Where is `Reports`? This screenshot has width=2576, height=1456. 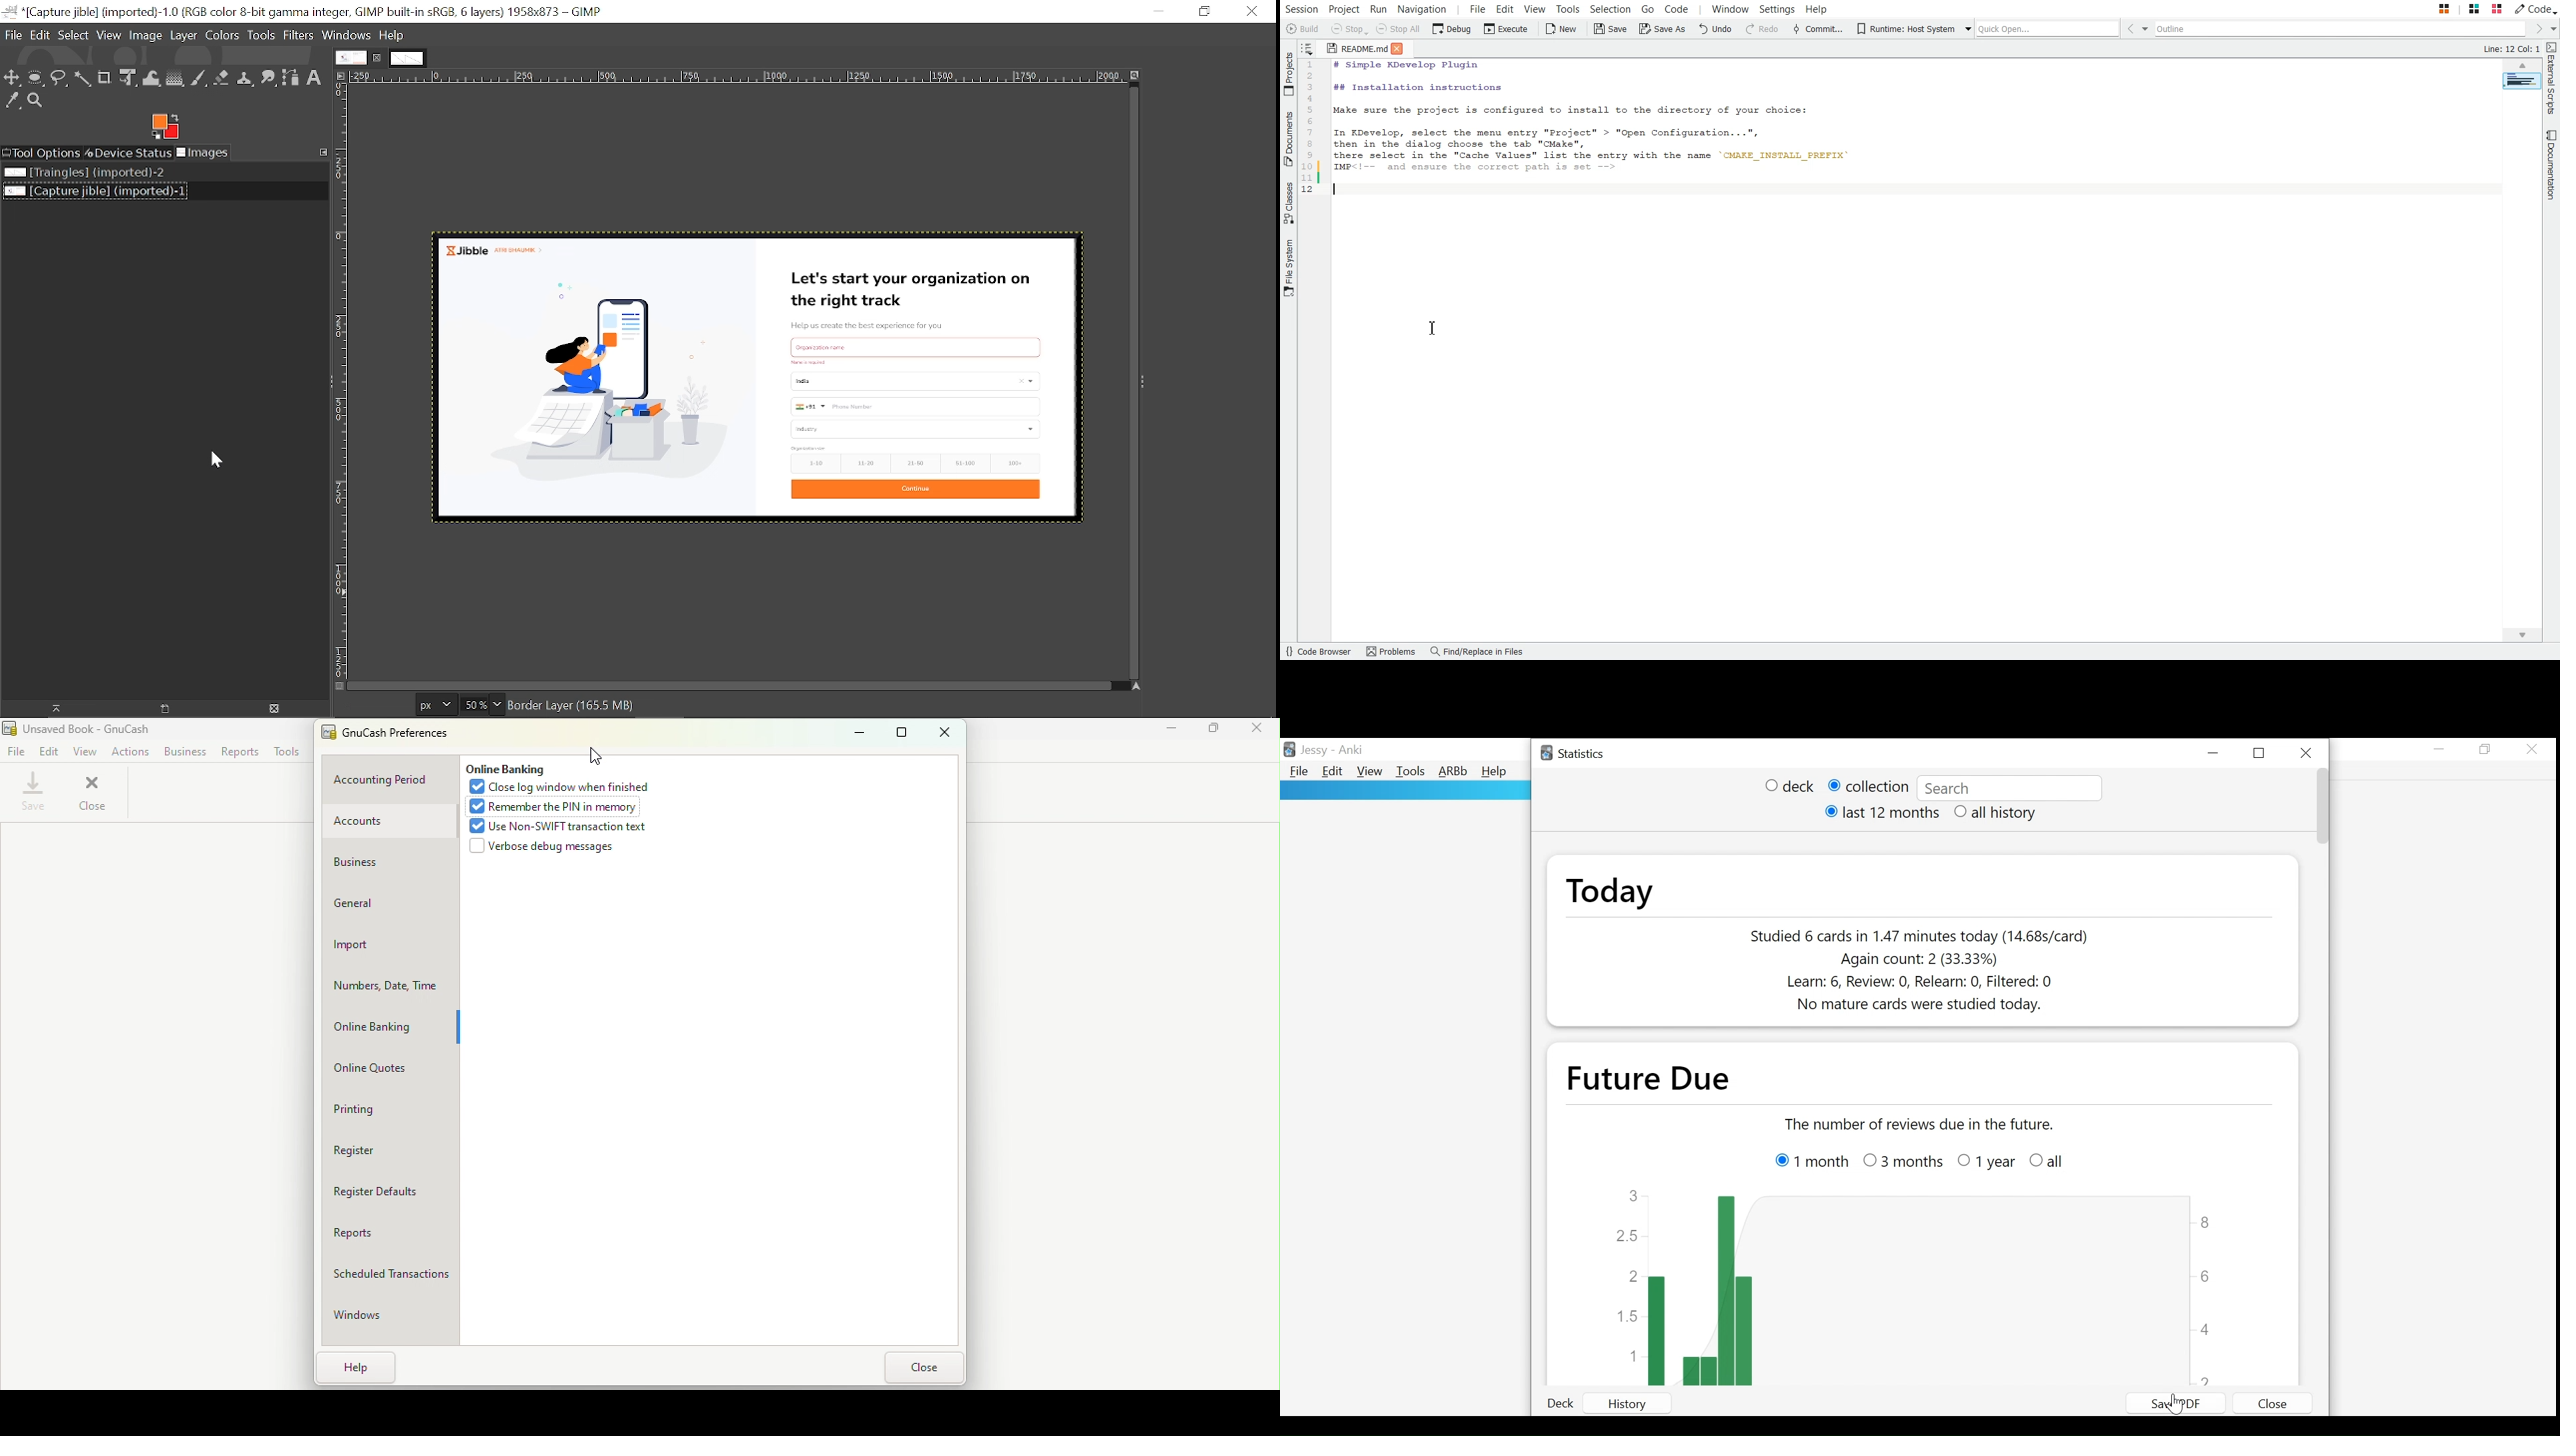
Reports is located at coordinates (388, 1234).